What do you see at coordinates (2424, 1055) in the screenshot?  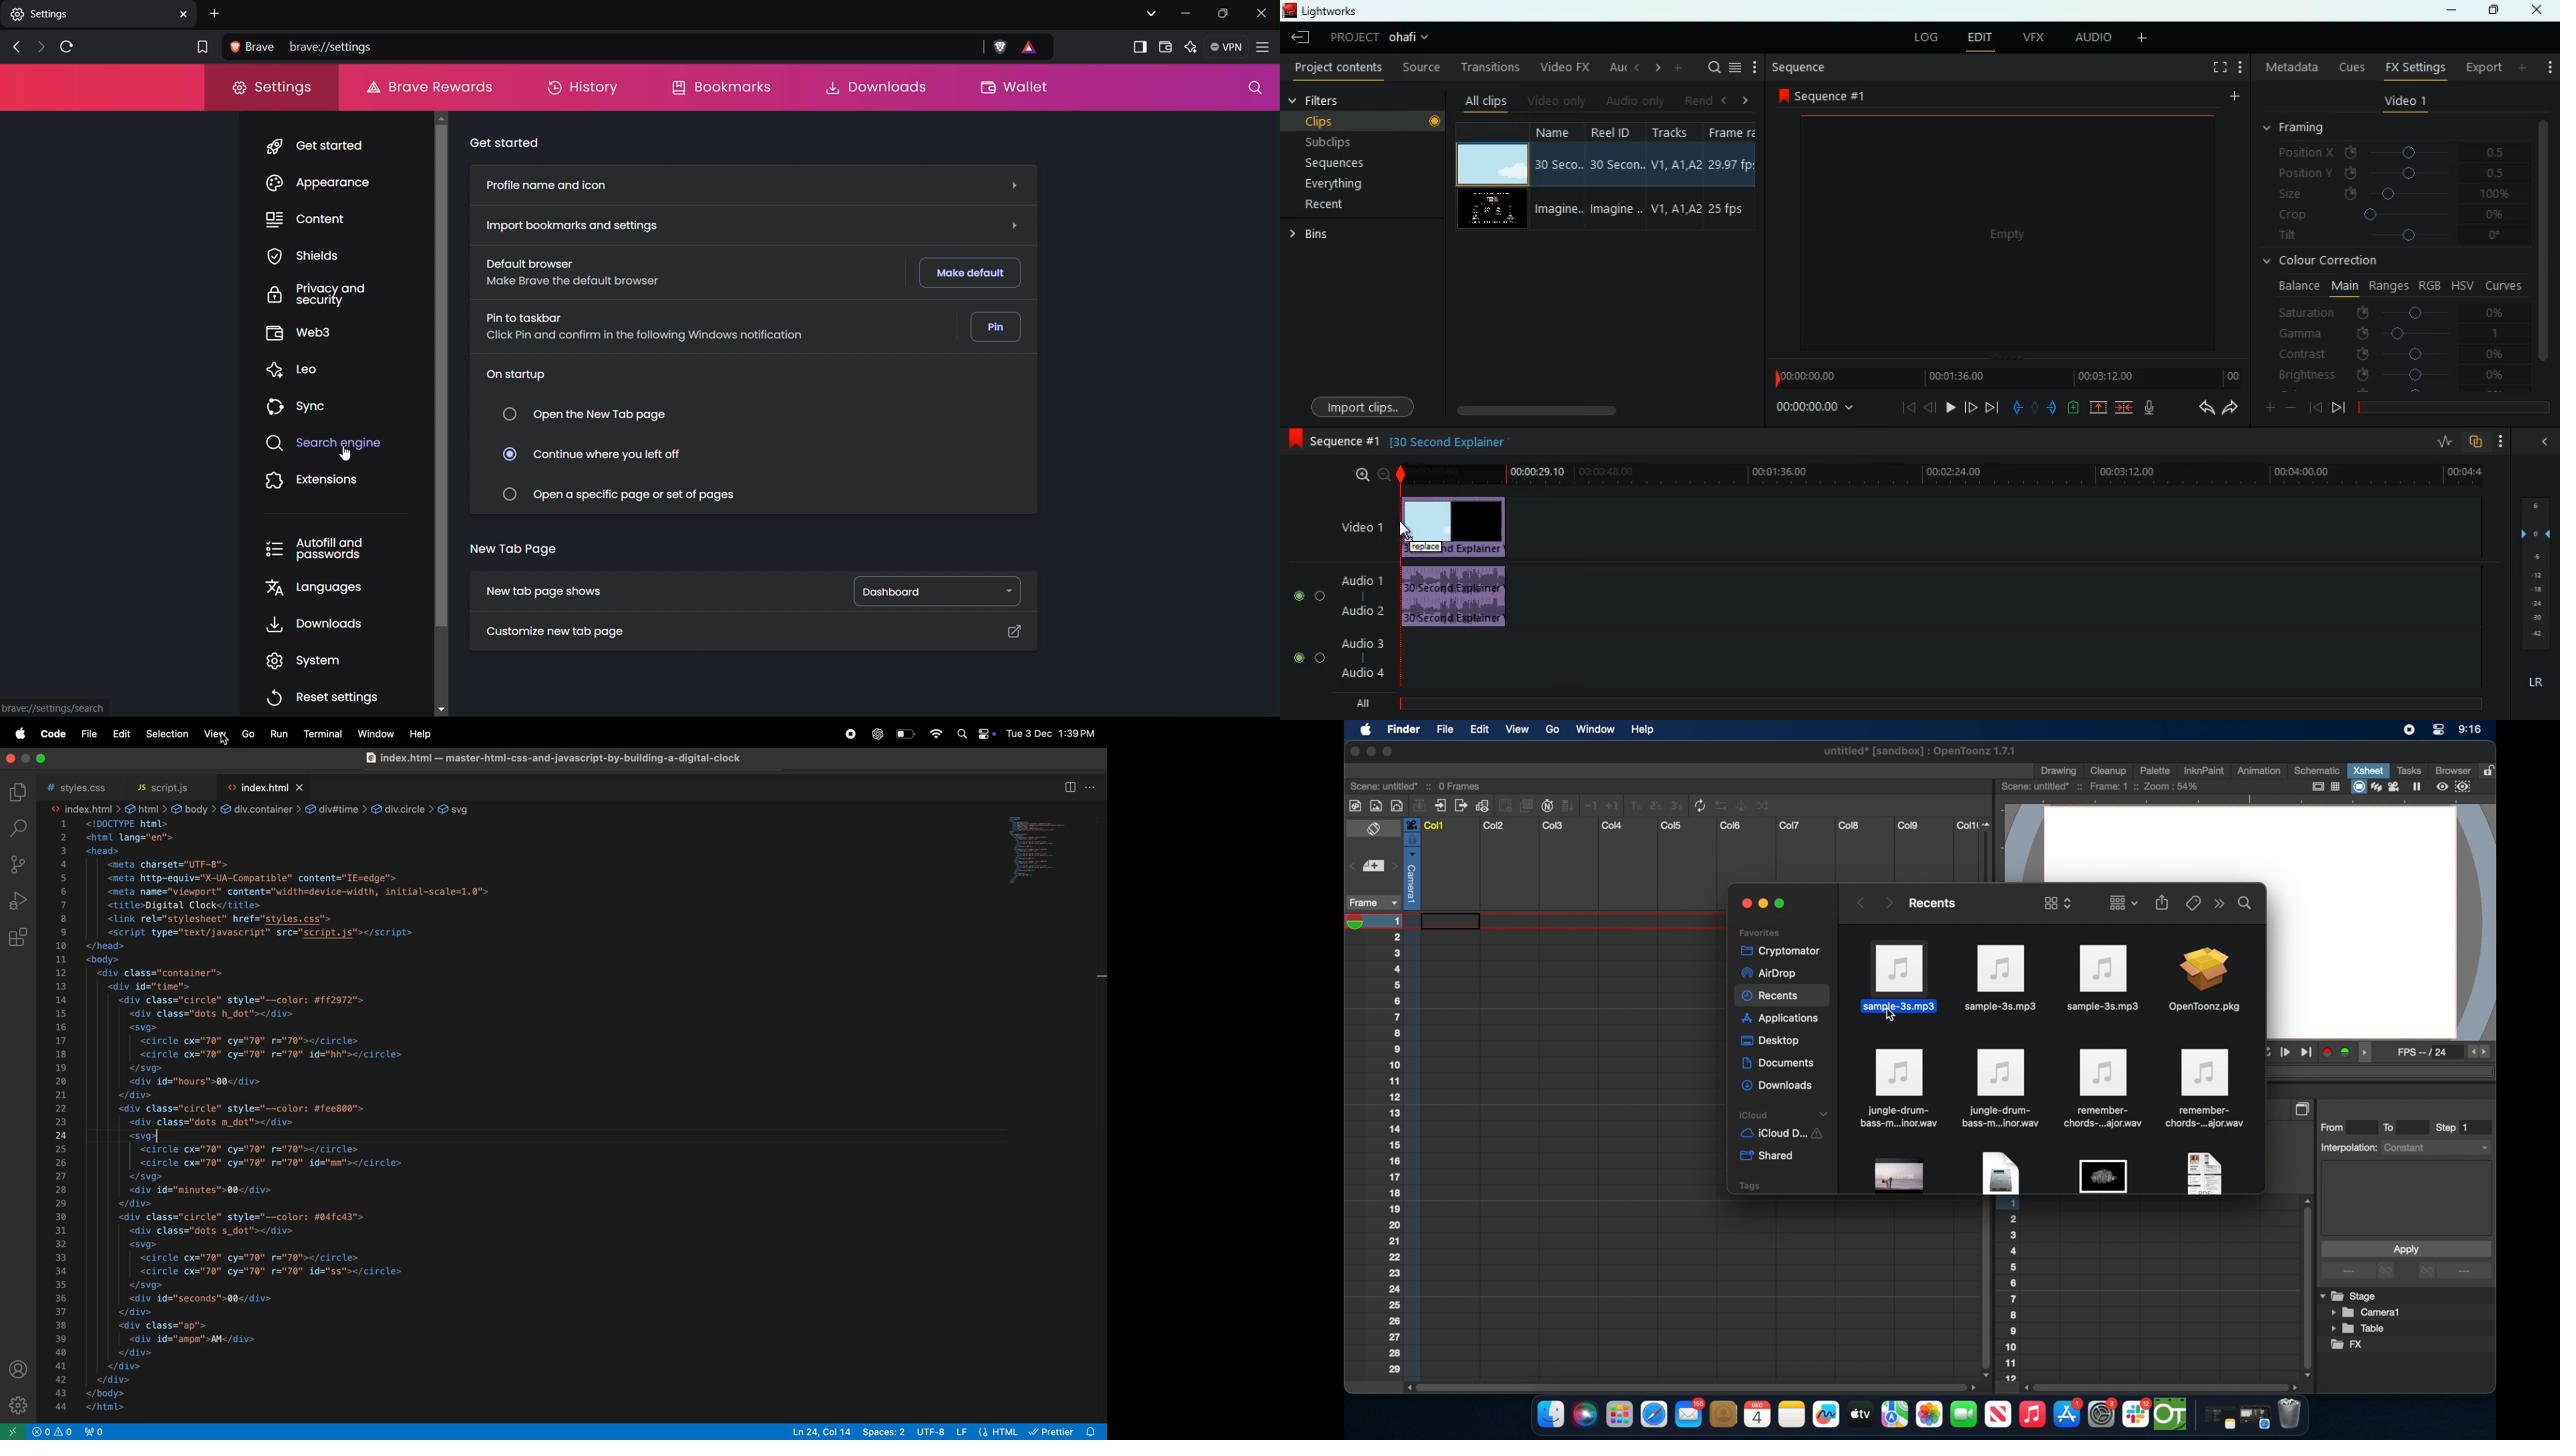 I see `fps` at bounding box center [2424, 1055].